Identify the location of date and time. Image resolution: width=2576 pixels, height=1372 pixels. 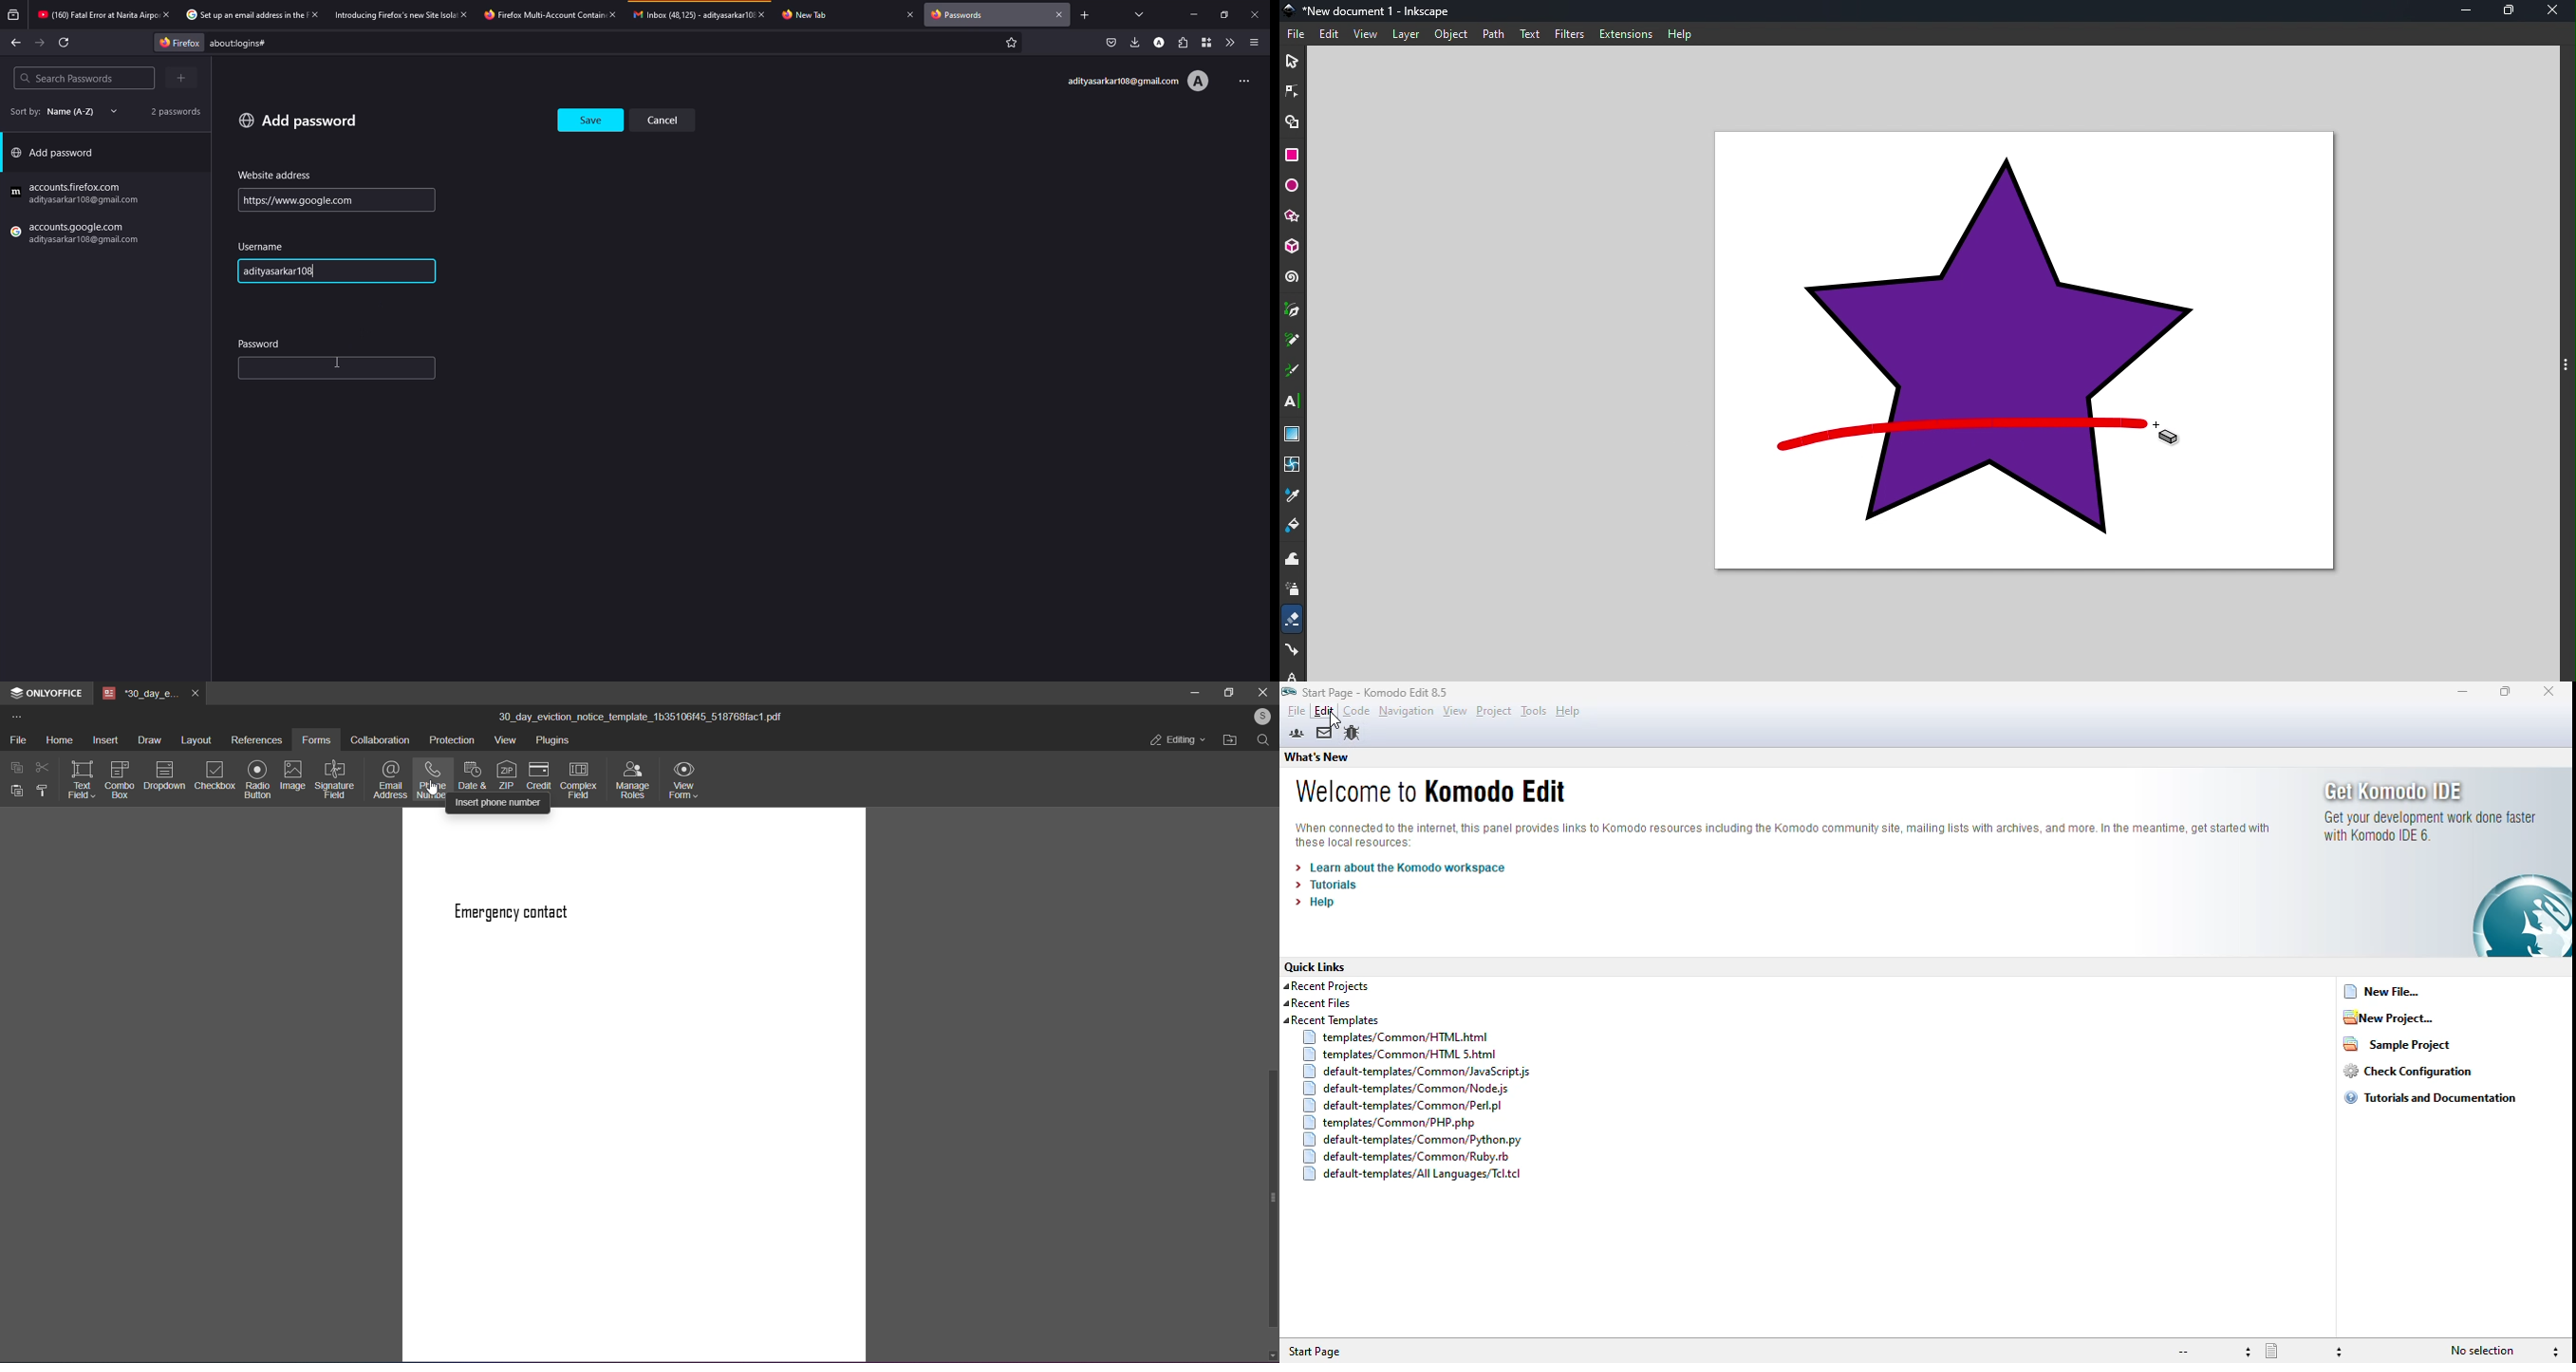
(472, 773).